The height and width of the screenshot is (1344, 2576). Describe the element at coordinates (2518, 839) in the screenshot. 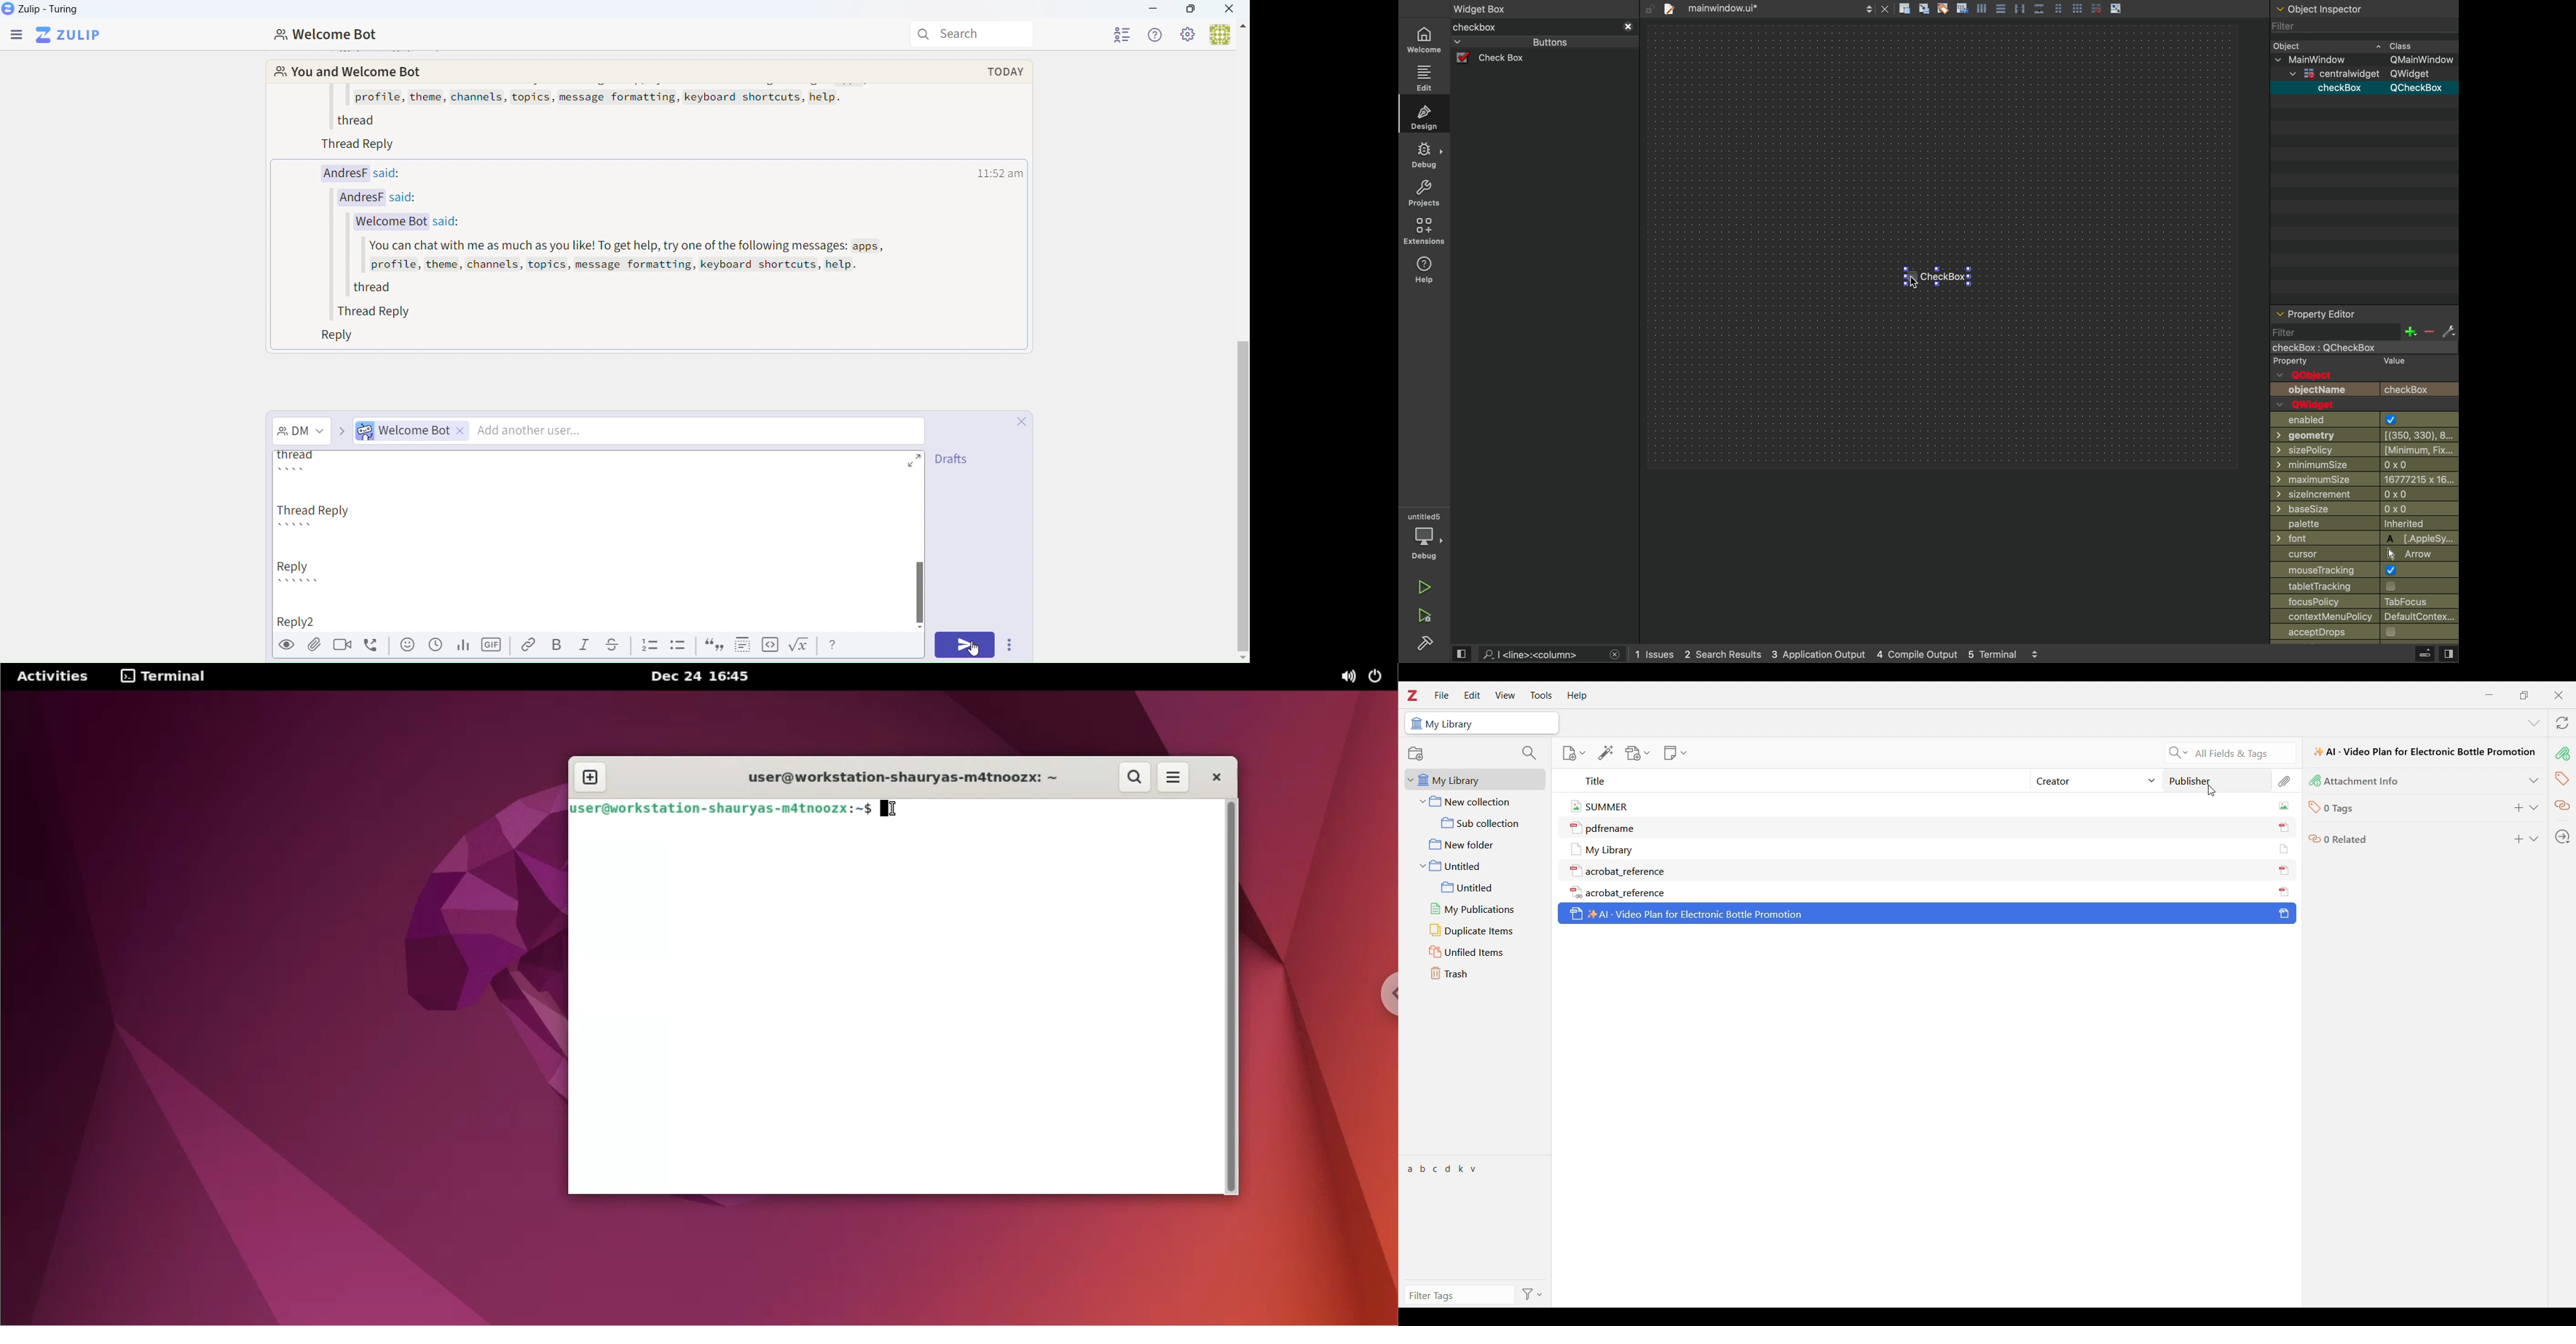

I see `Add Related` at that location.